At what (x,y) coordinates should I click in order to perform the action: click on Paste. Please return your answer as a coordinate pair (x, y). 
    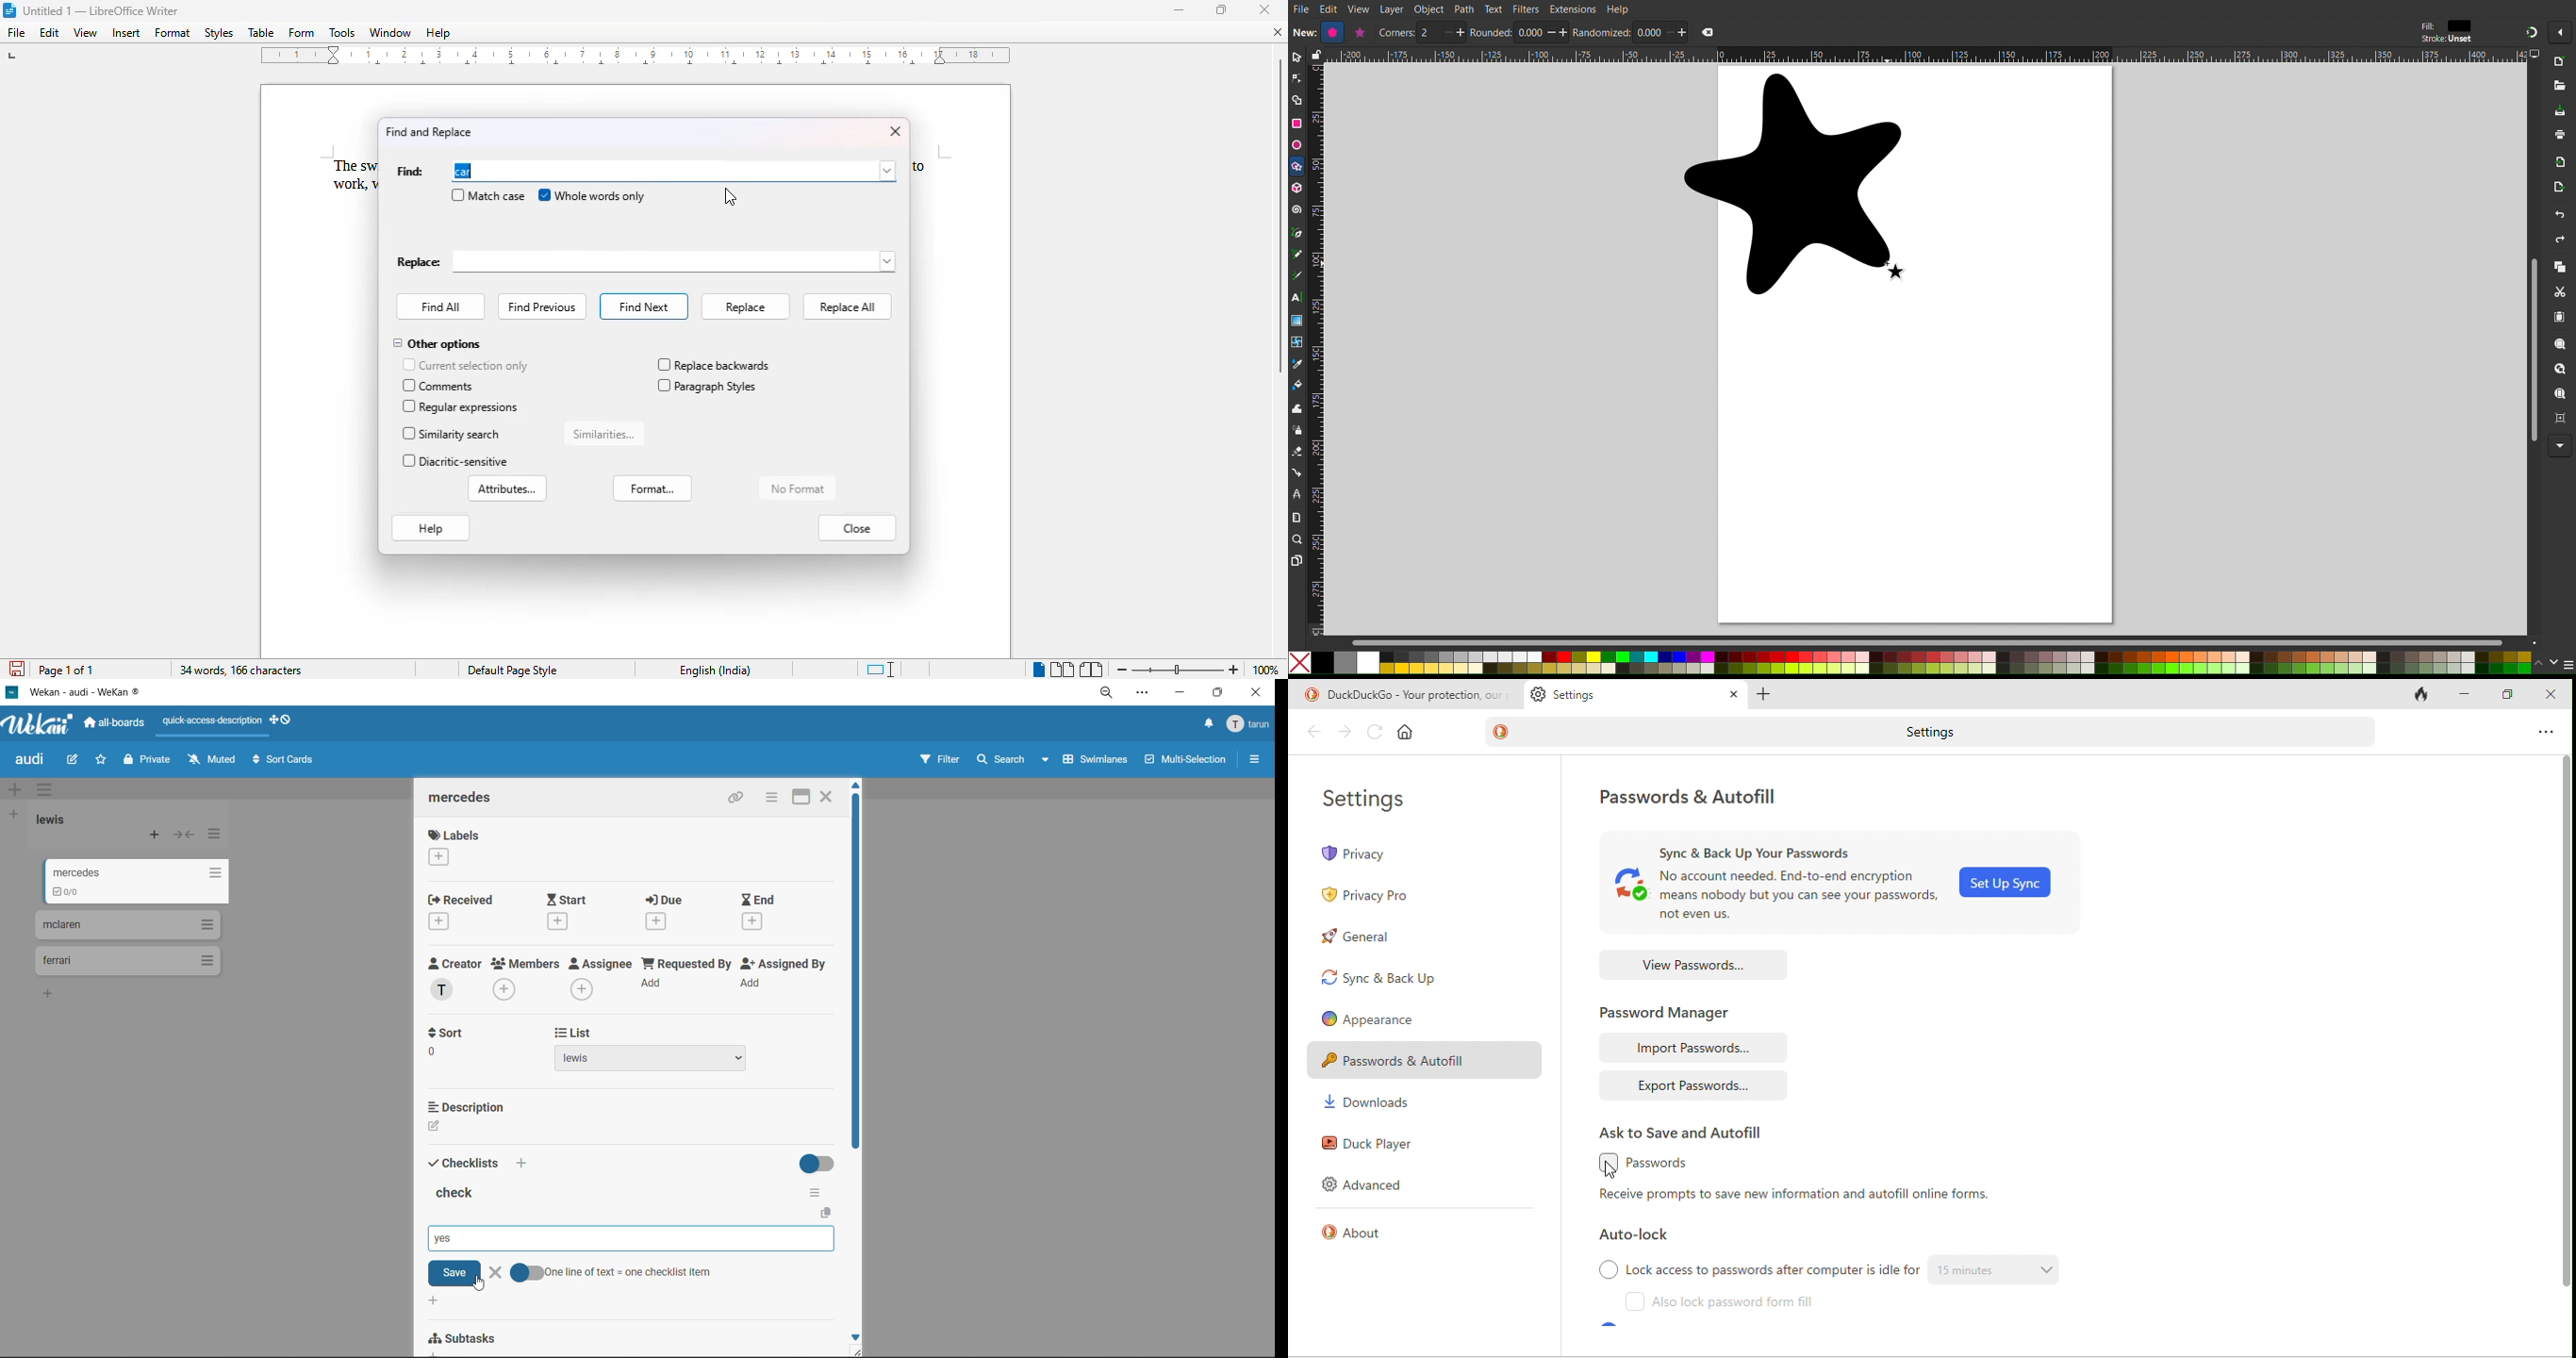
    Looking at the image, I should click on (2561, 318).